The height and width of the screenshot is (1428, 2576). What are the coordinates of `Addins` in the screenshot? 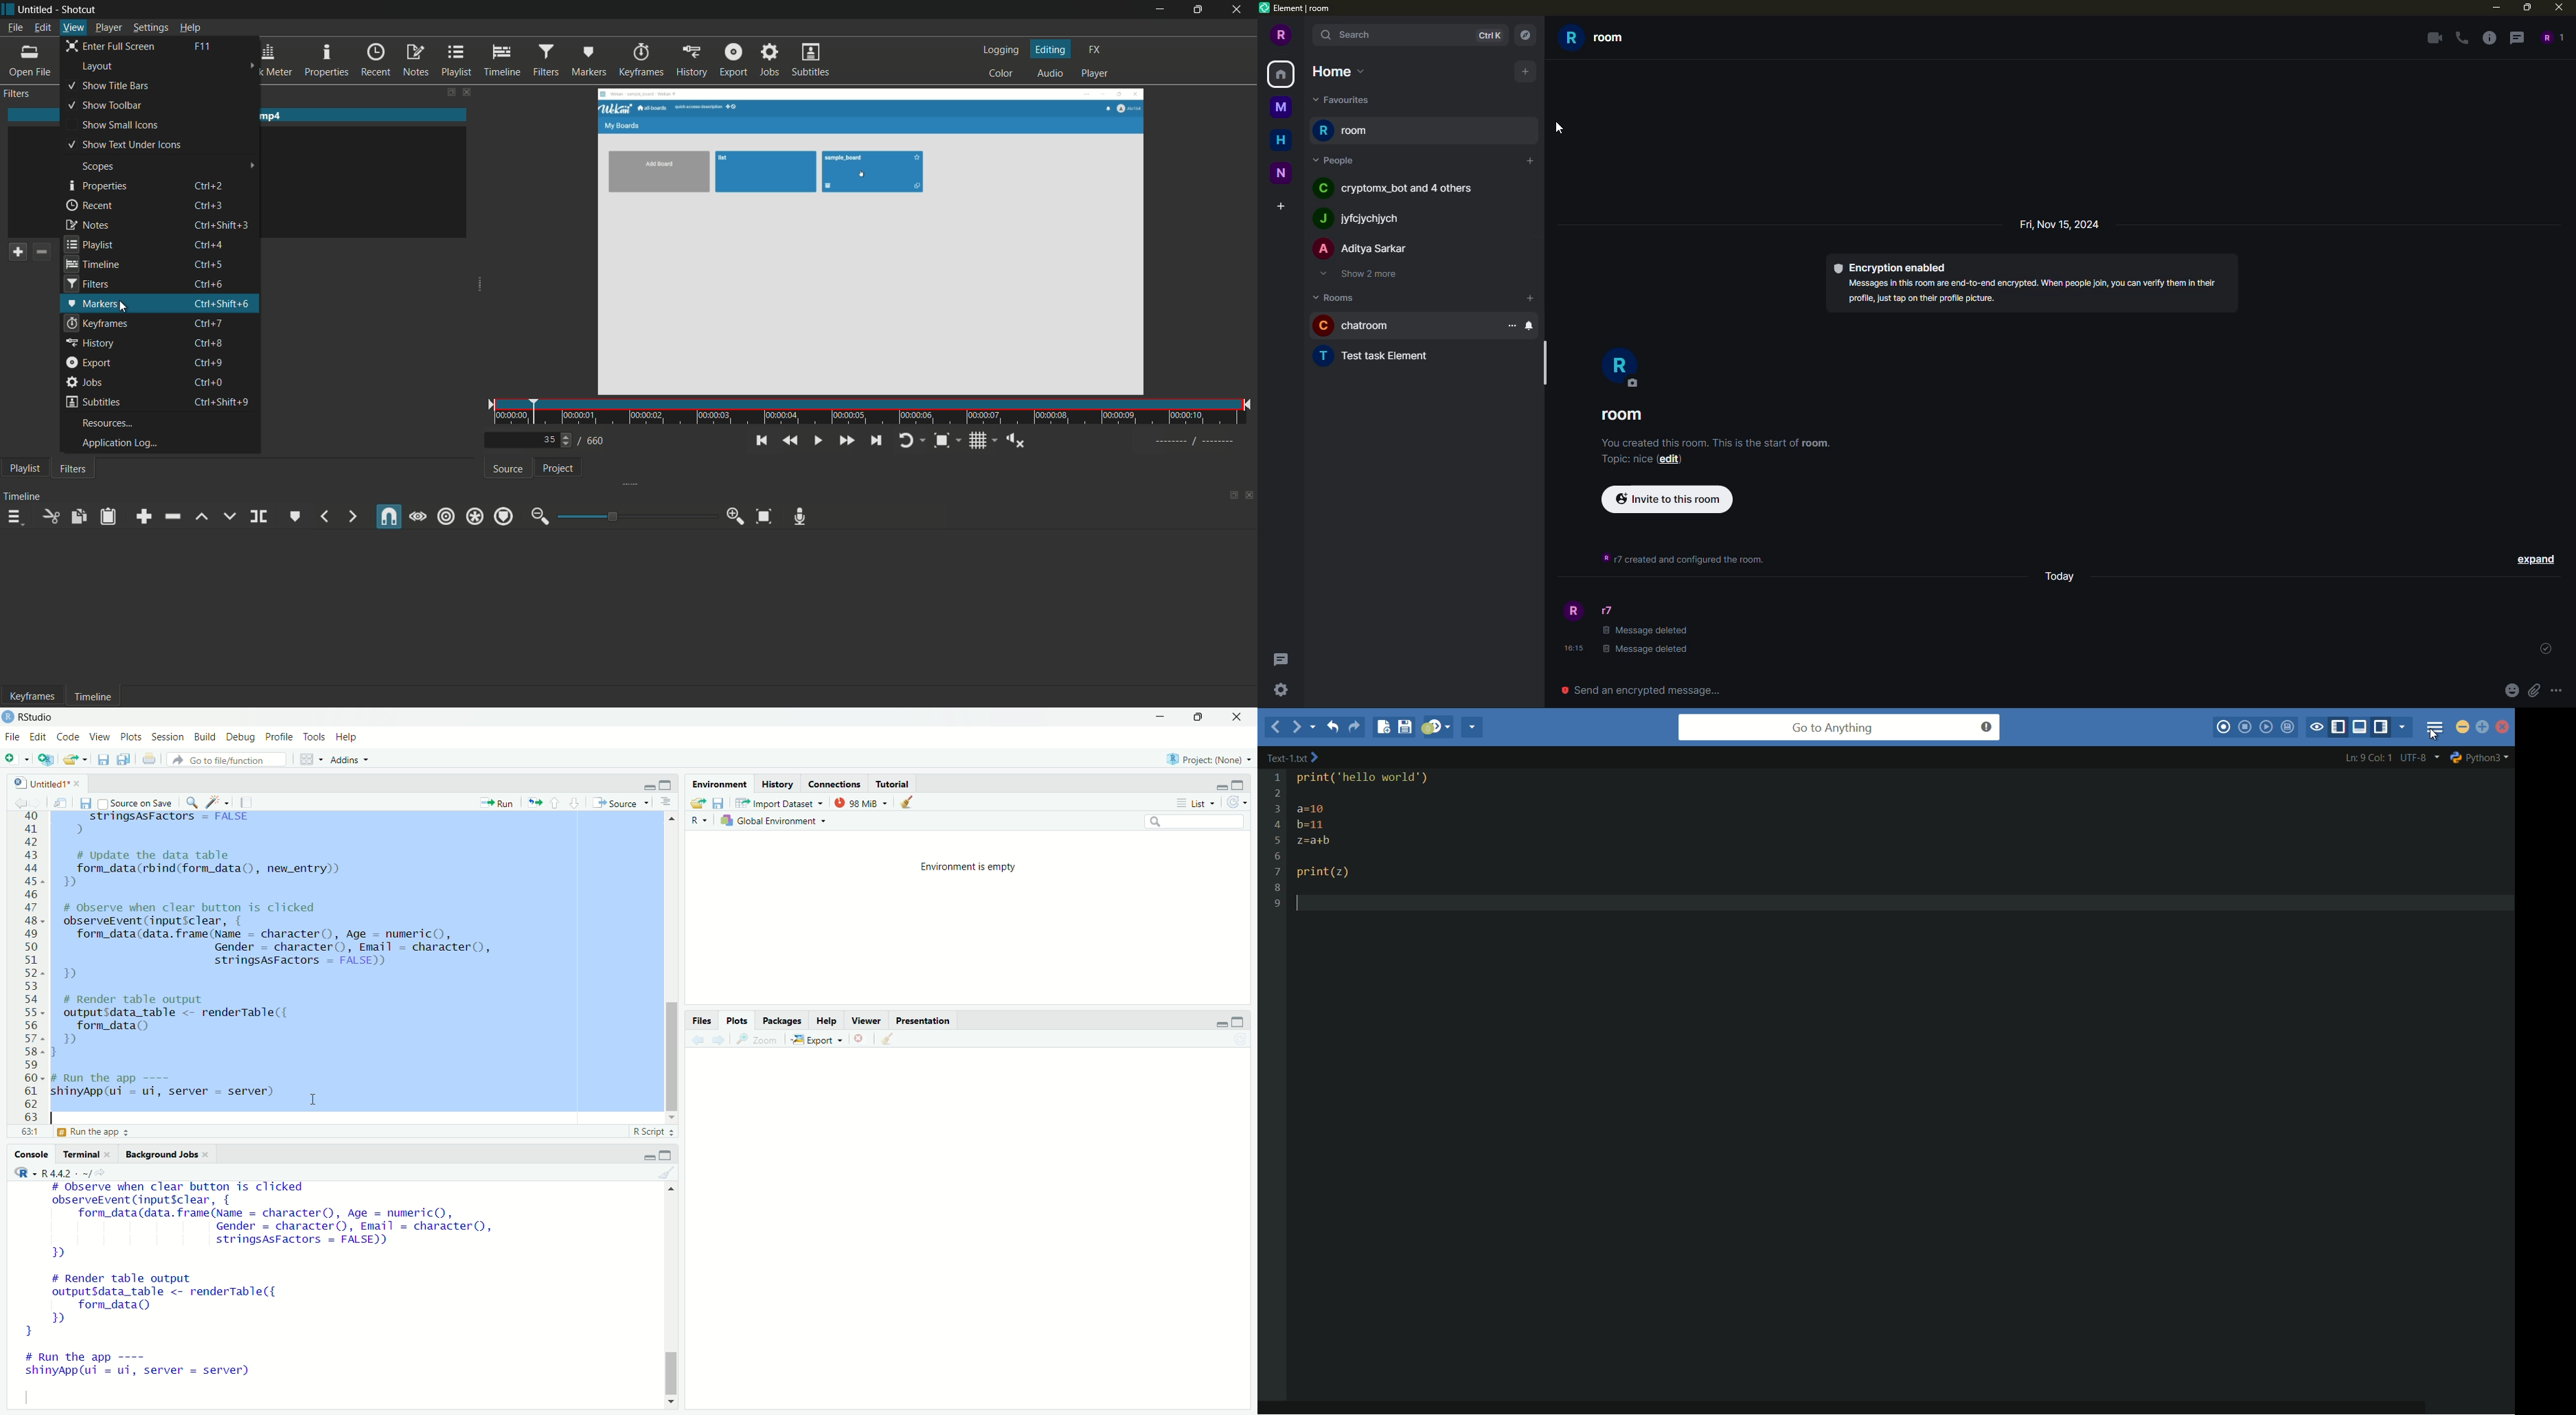 It's located at (350, 758).